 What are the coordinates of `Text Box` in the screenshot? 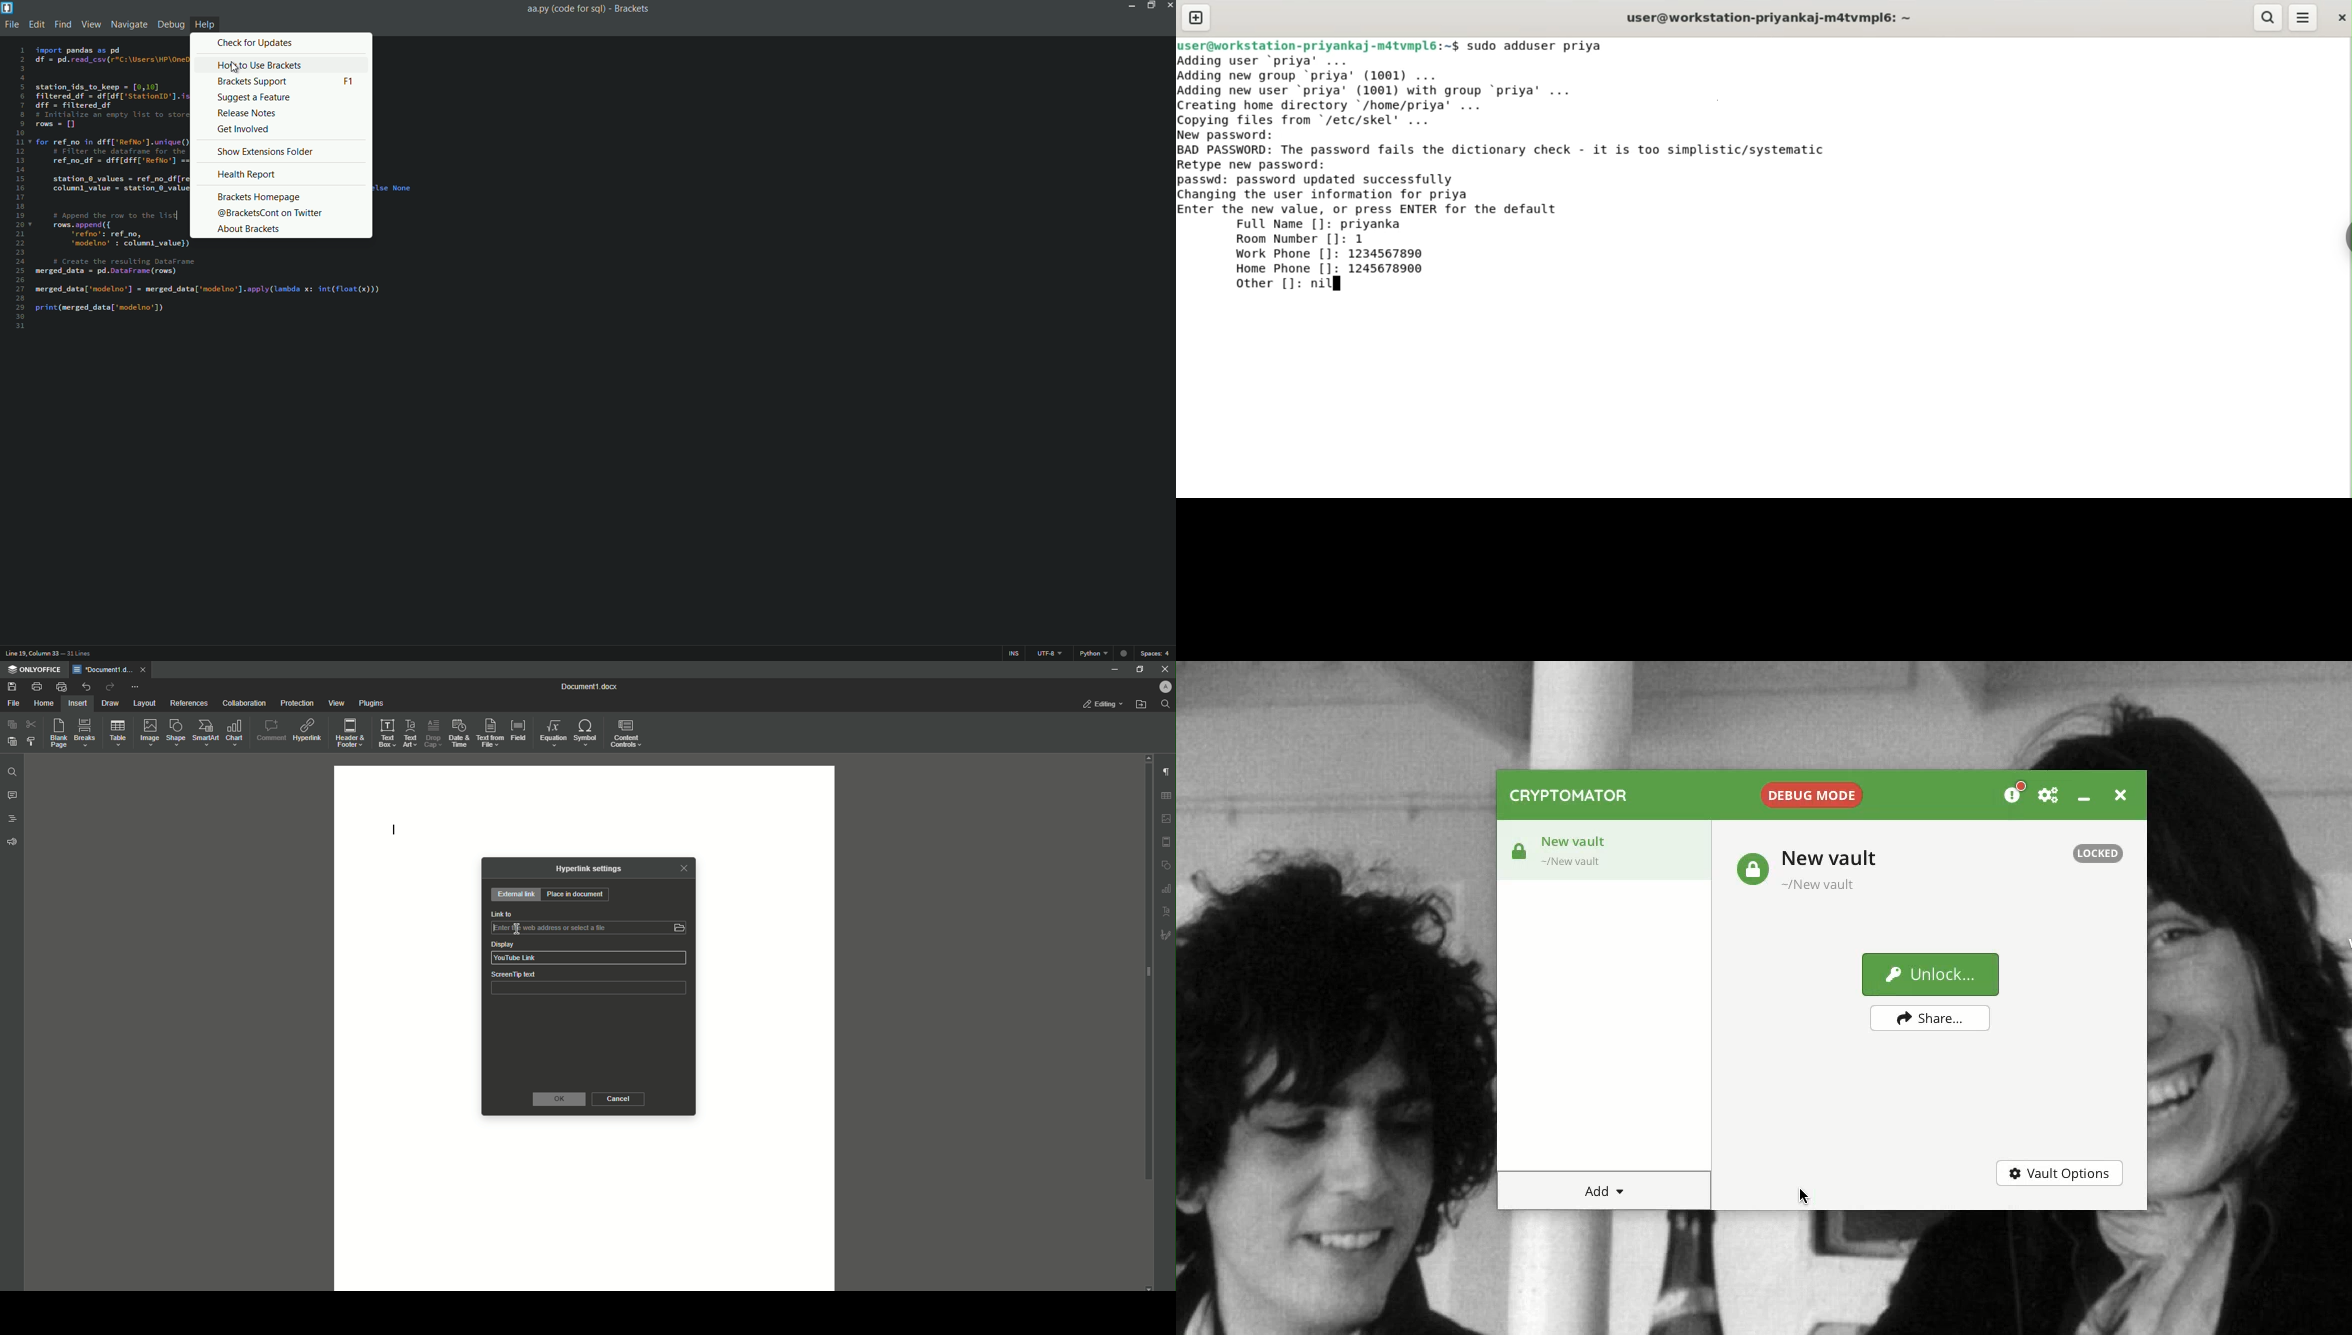 It's located at (388, 733).